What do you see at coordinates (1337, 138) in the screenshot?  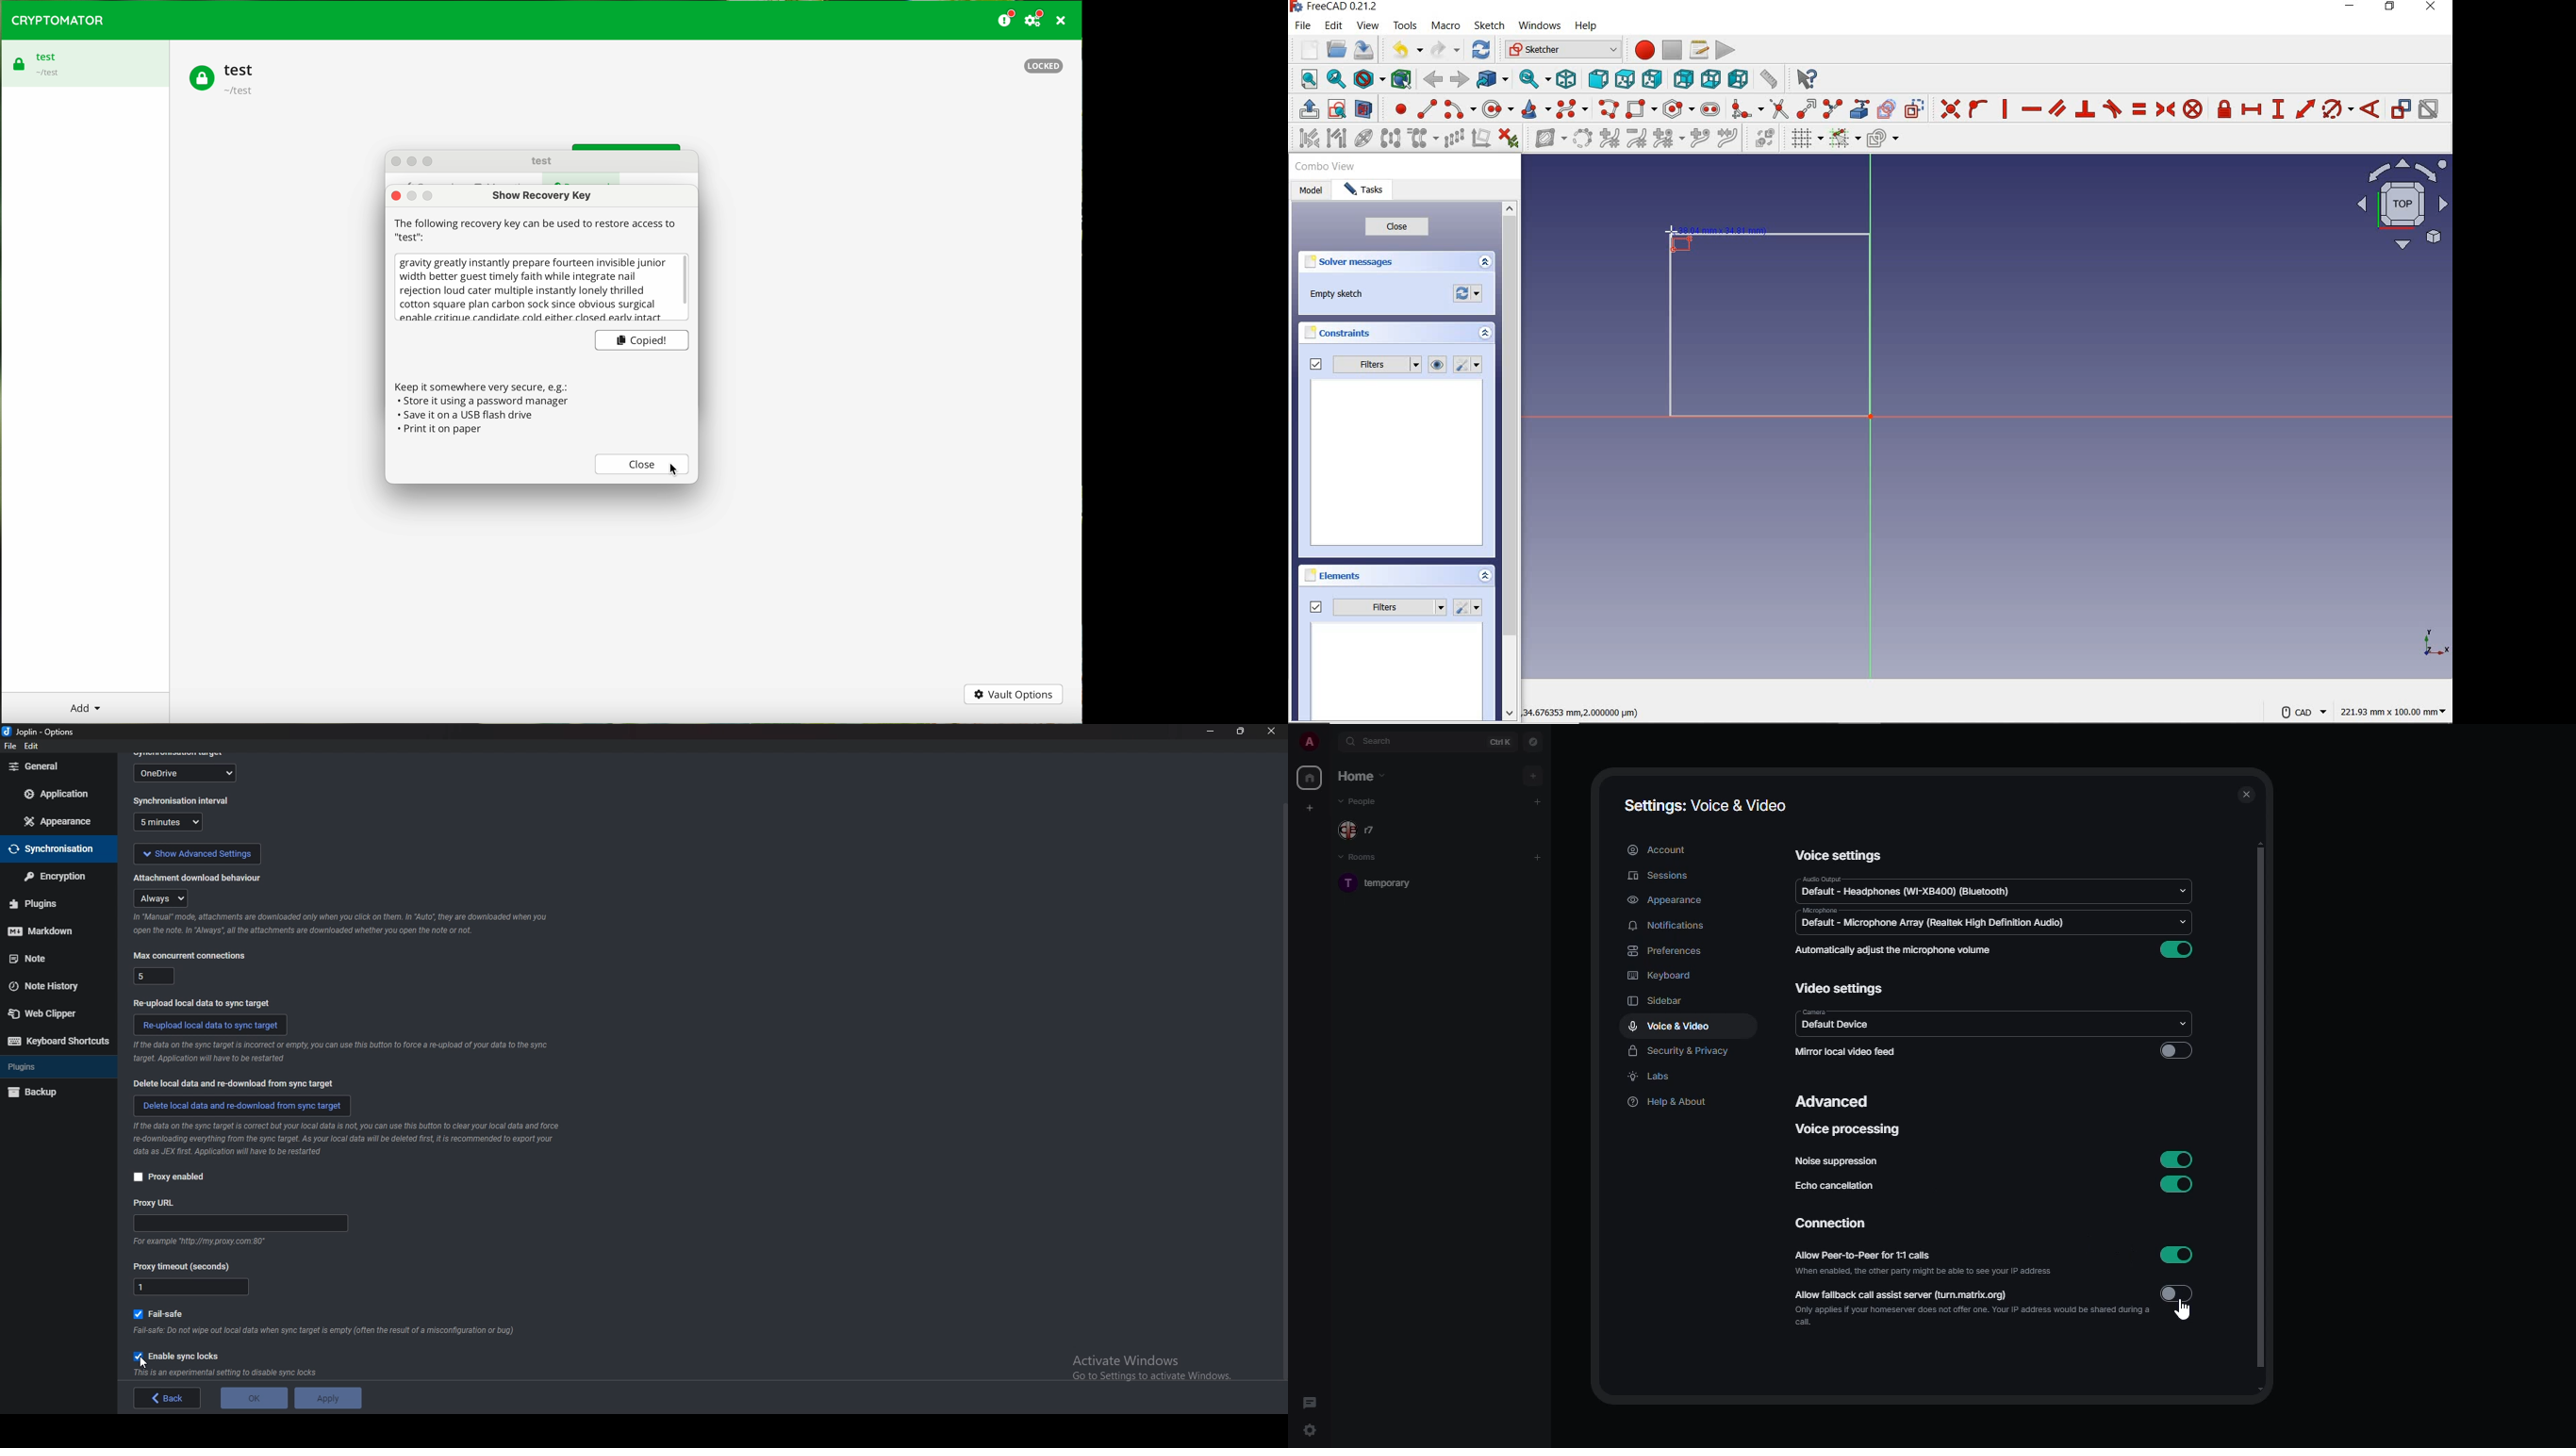 I see `select associated geometry` at bounding box center [1337, 138].